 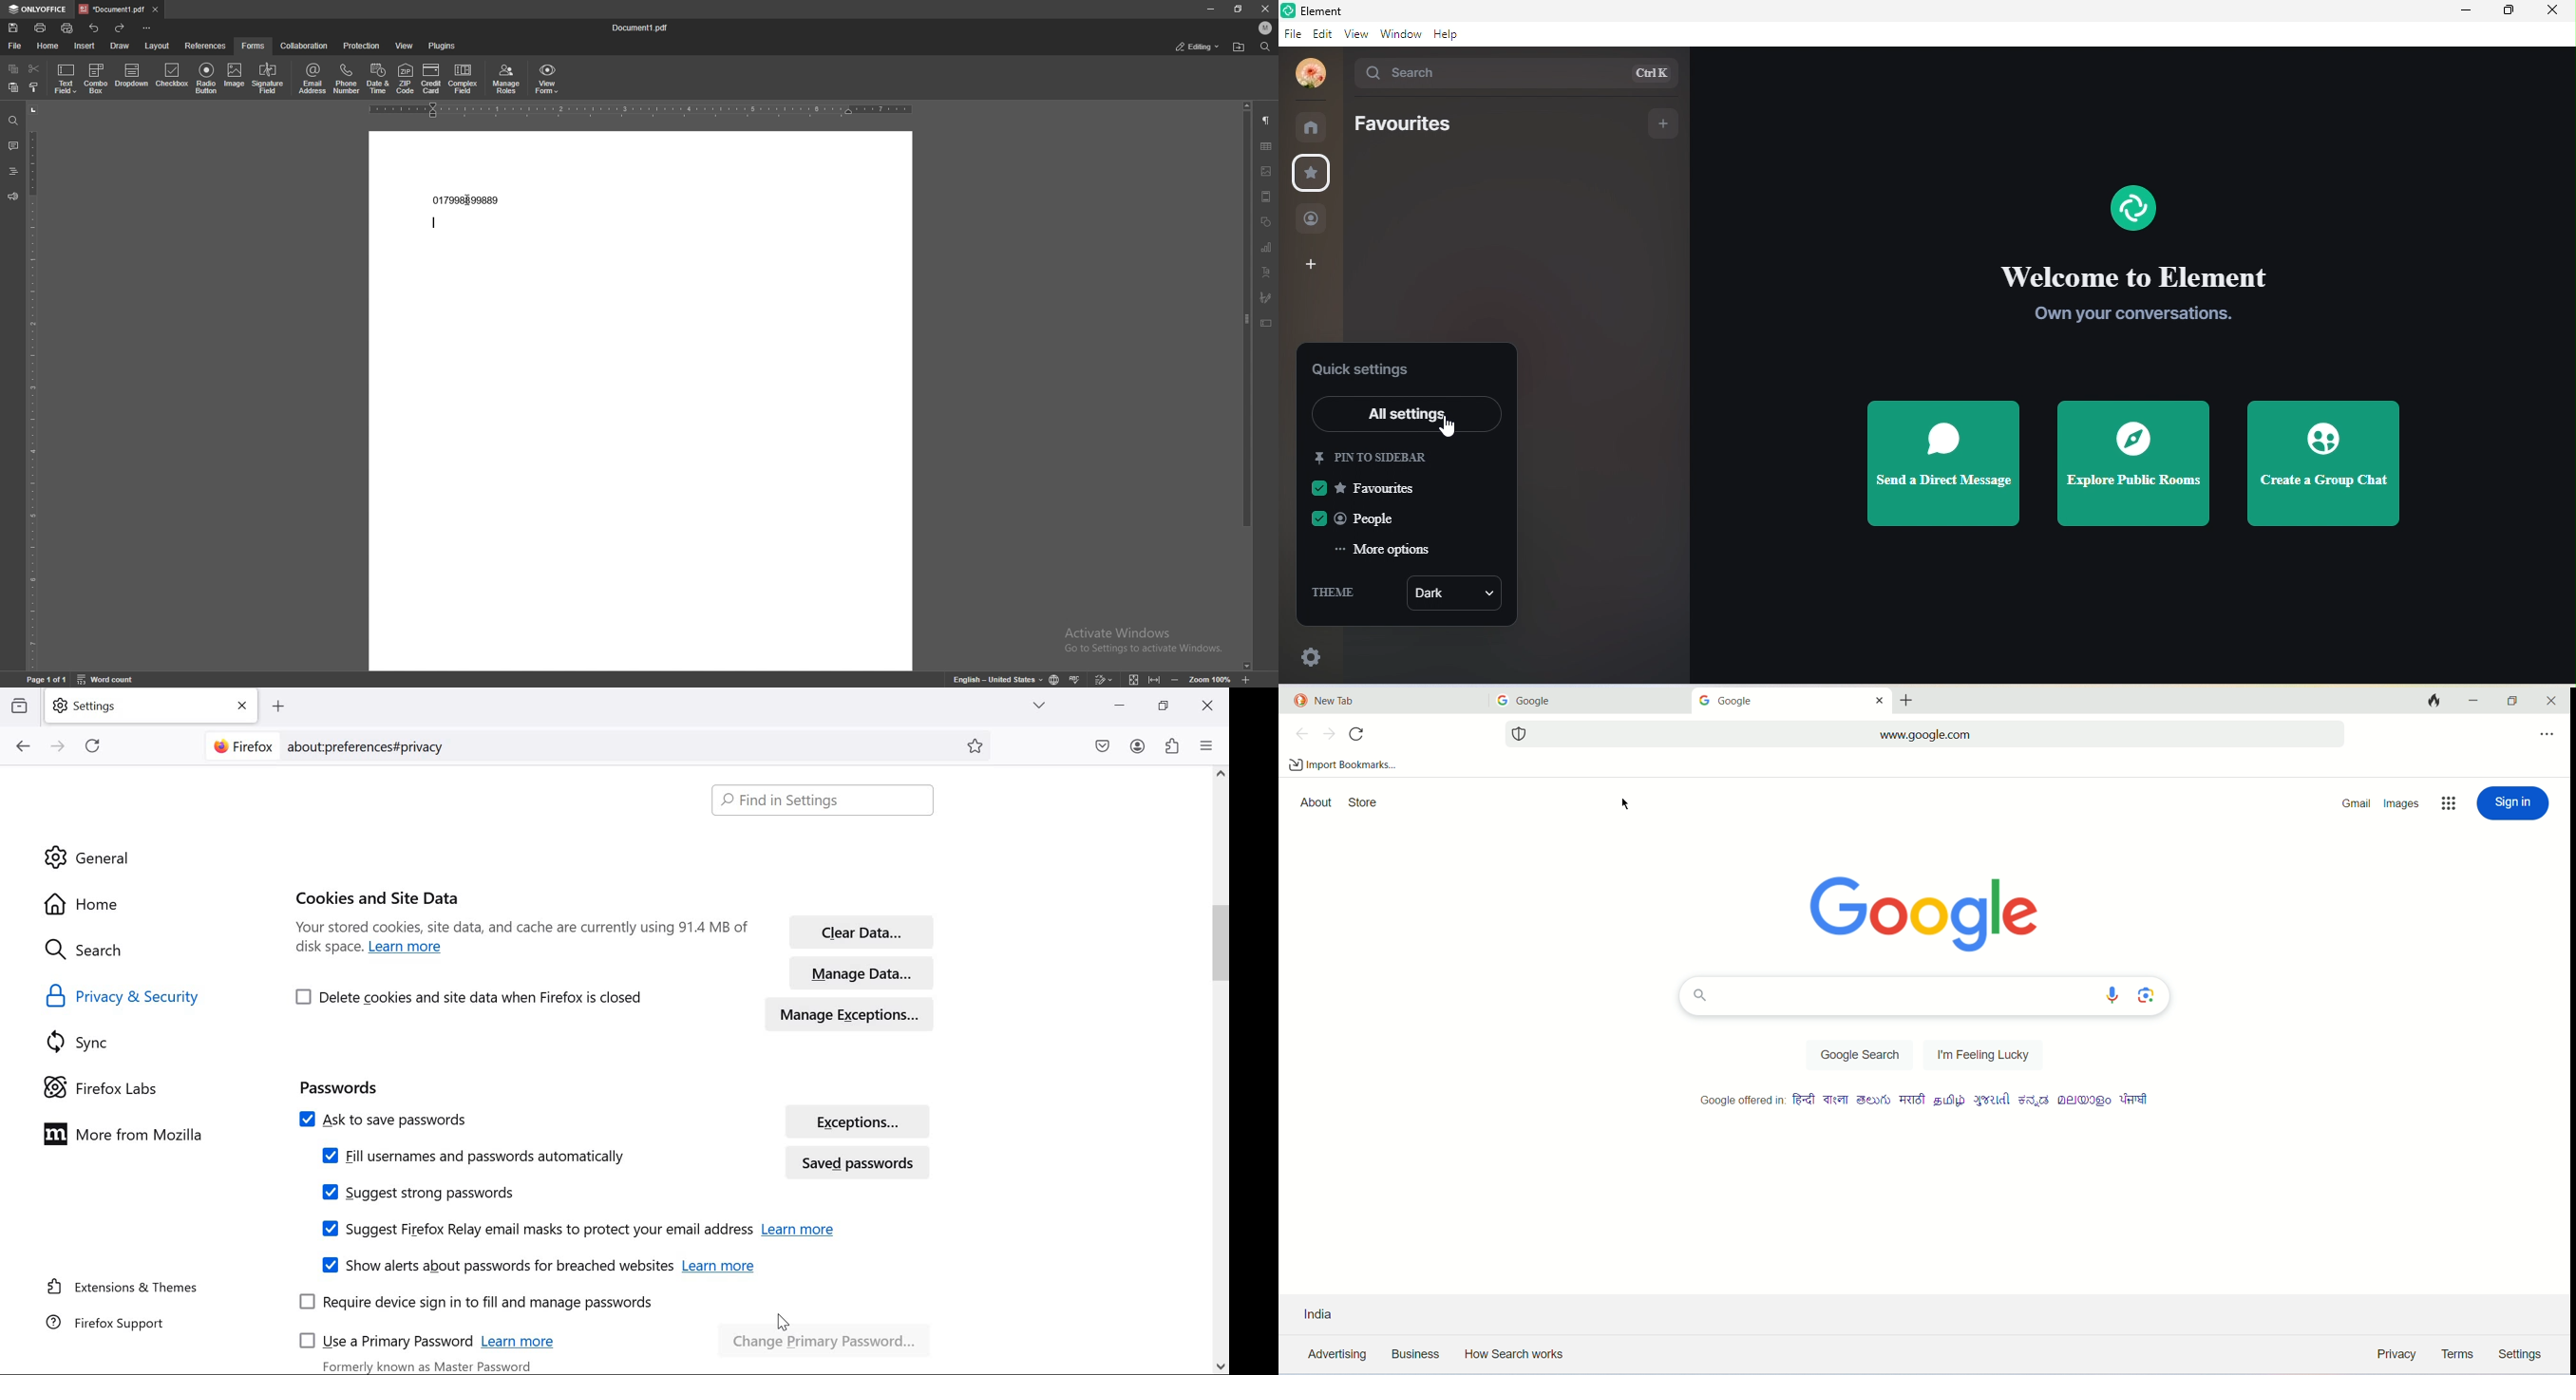 I want to click on quick settings, so click(x=1315, y=655).